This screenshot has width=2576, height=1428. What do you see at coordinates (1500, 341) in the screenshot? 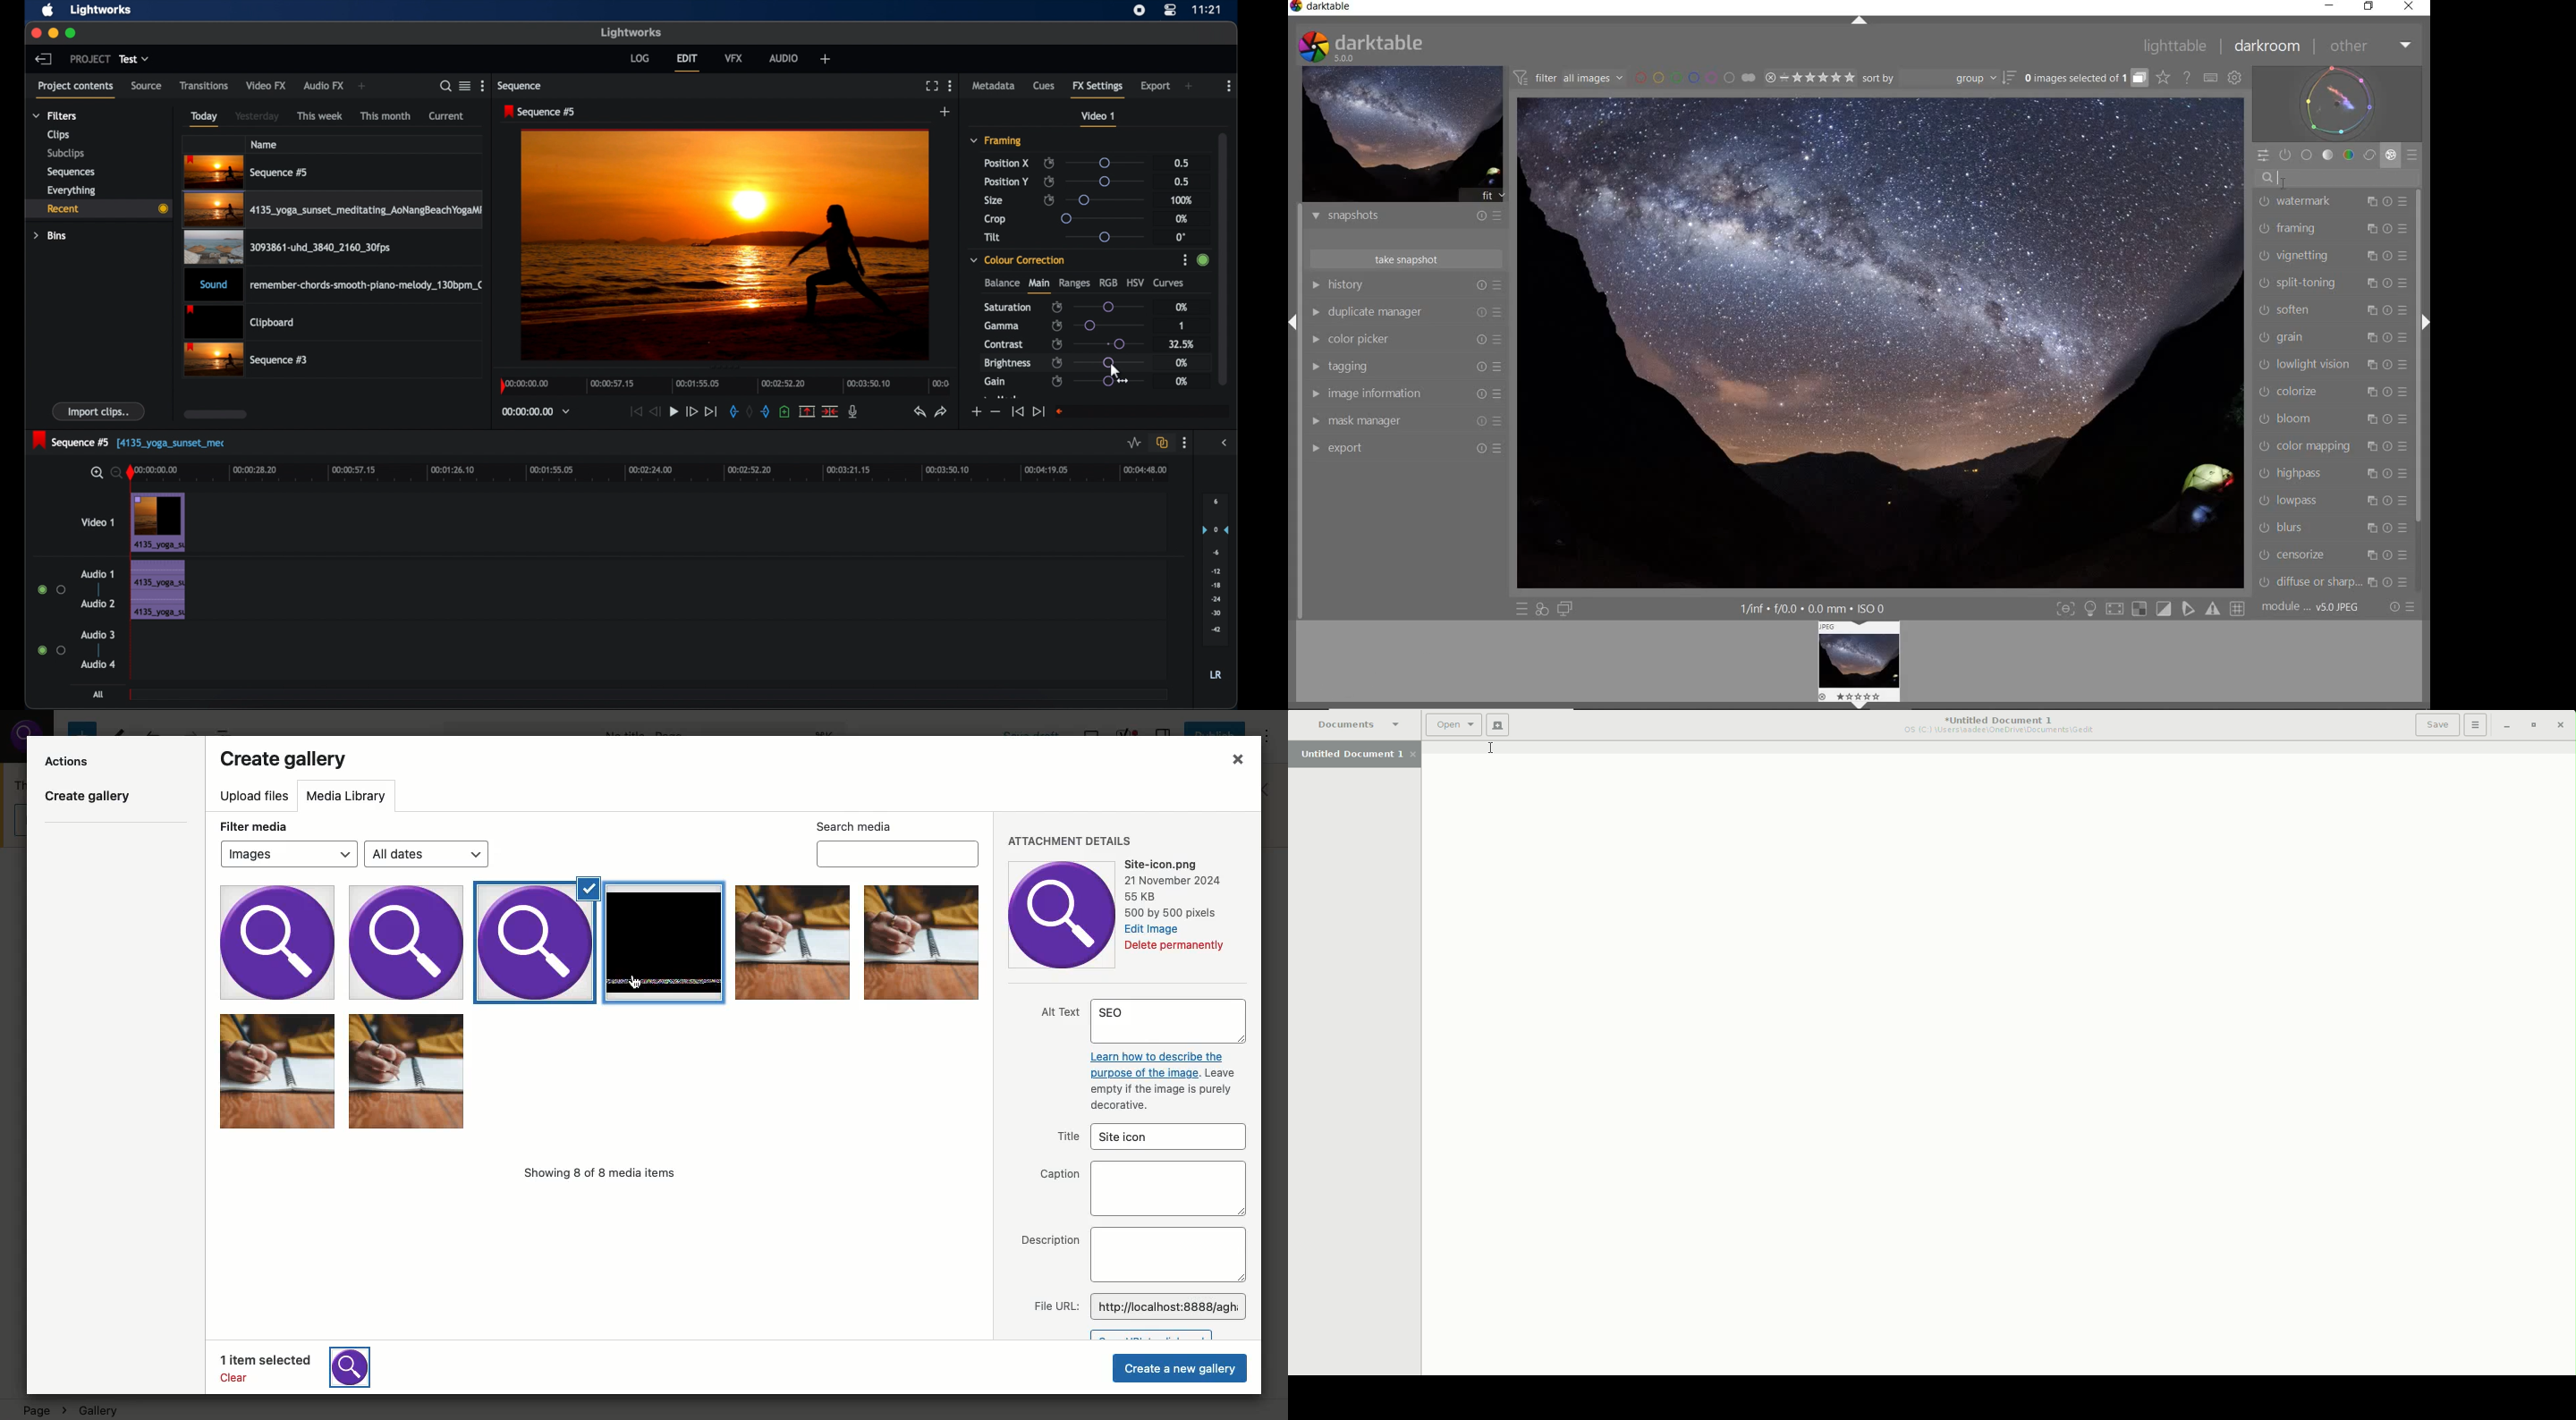
I see `Presets and preferences` at bounding box center [1500, 341].